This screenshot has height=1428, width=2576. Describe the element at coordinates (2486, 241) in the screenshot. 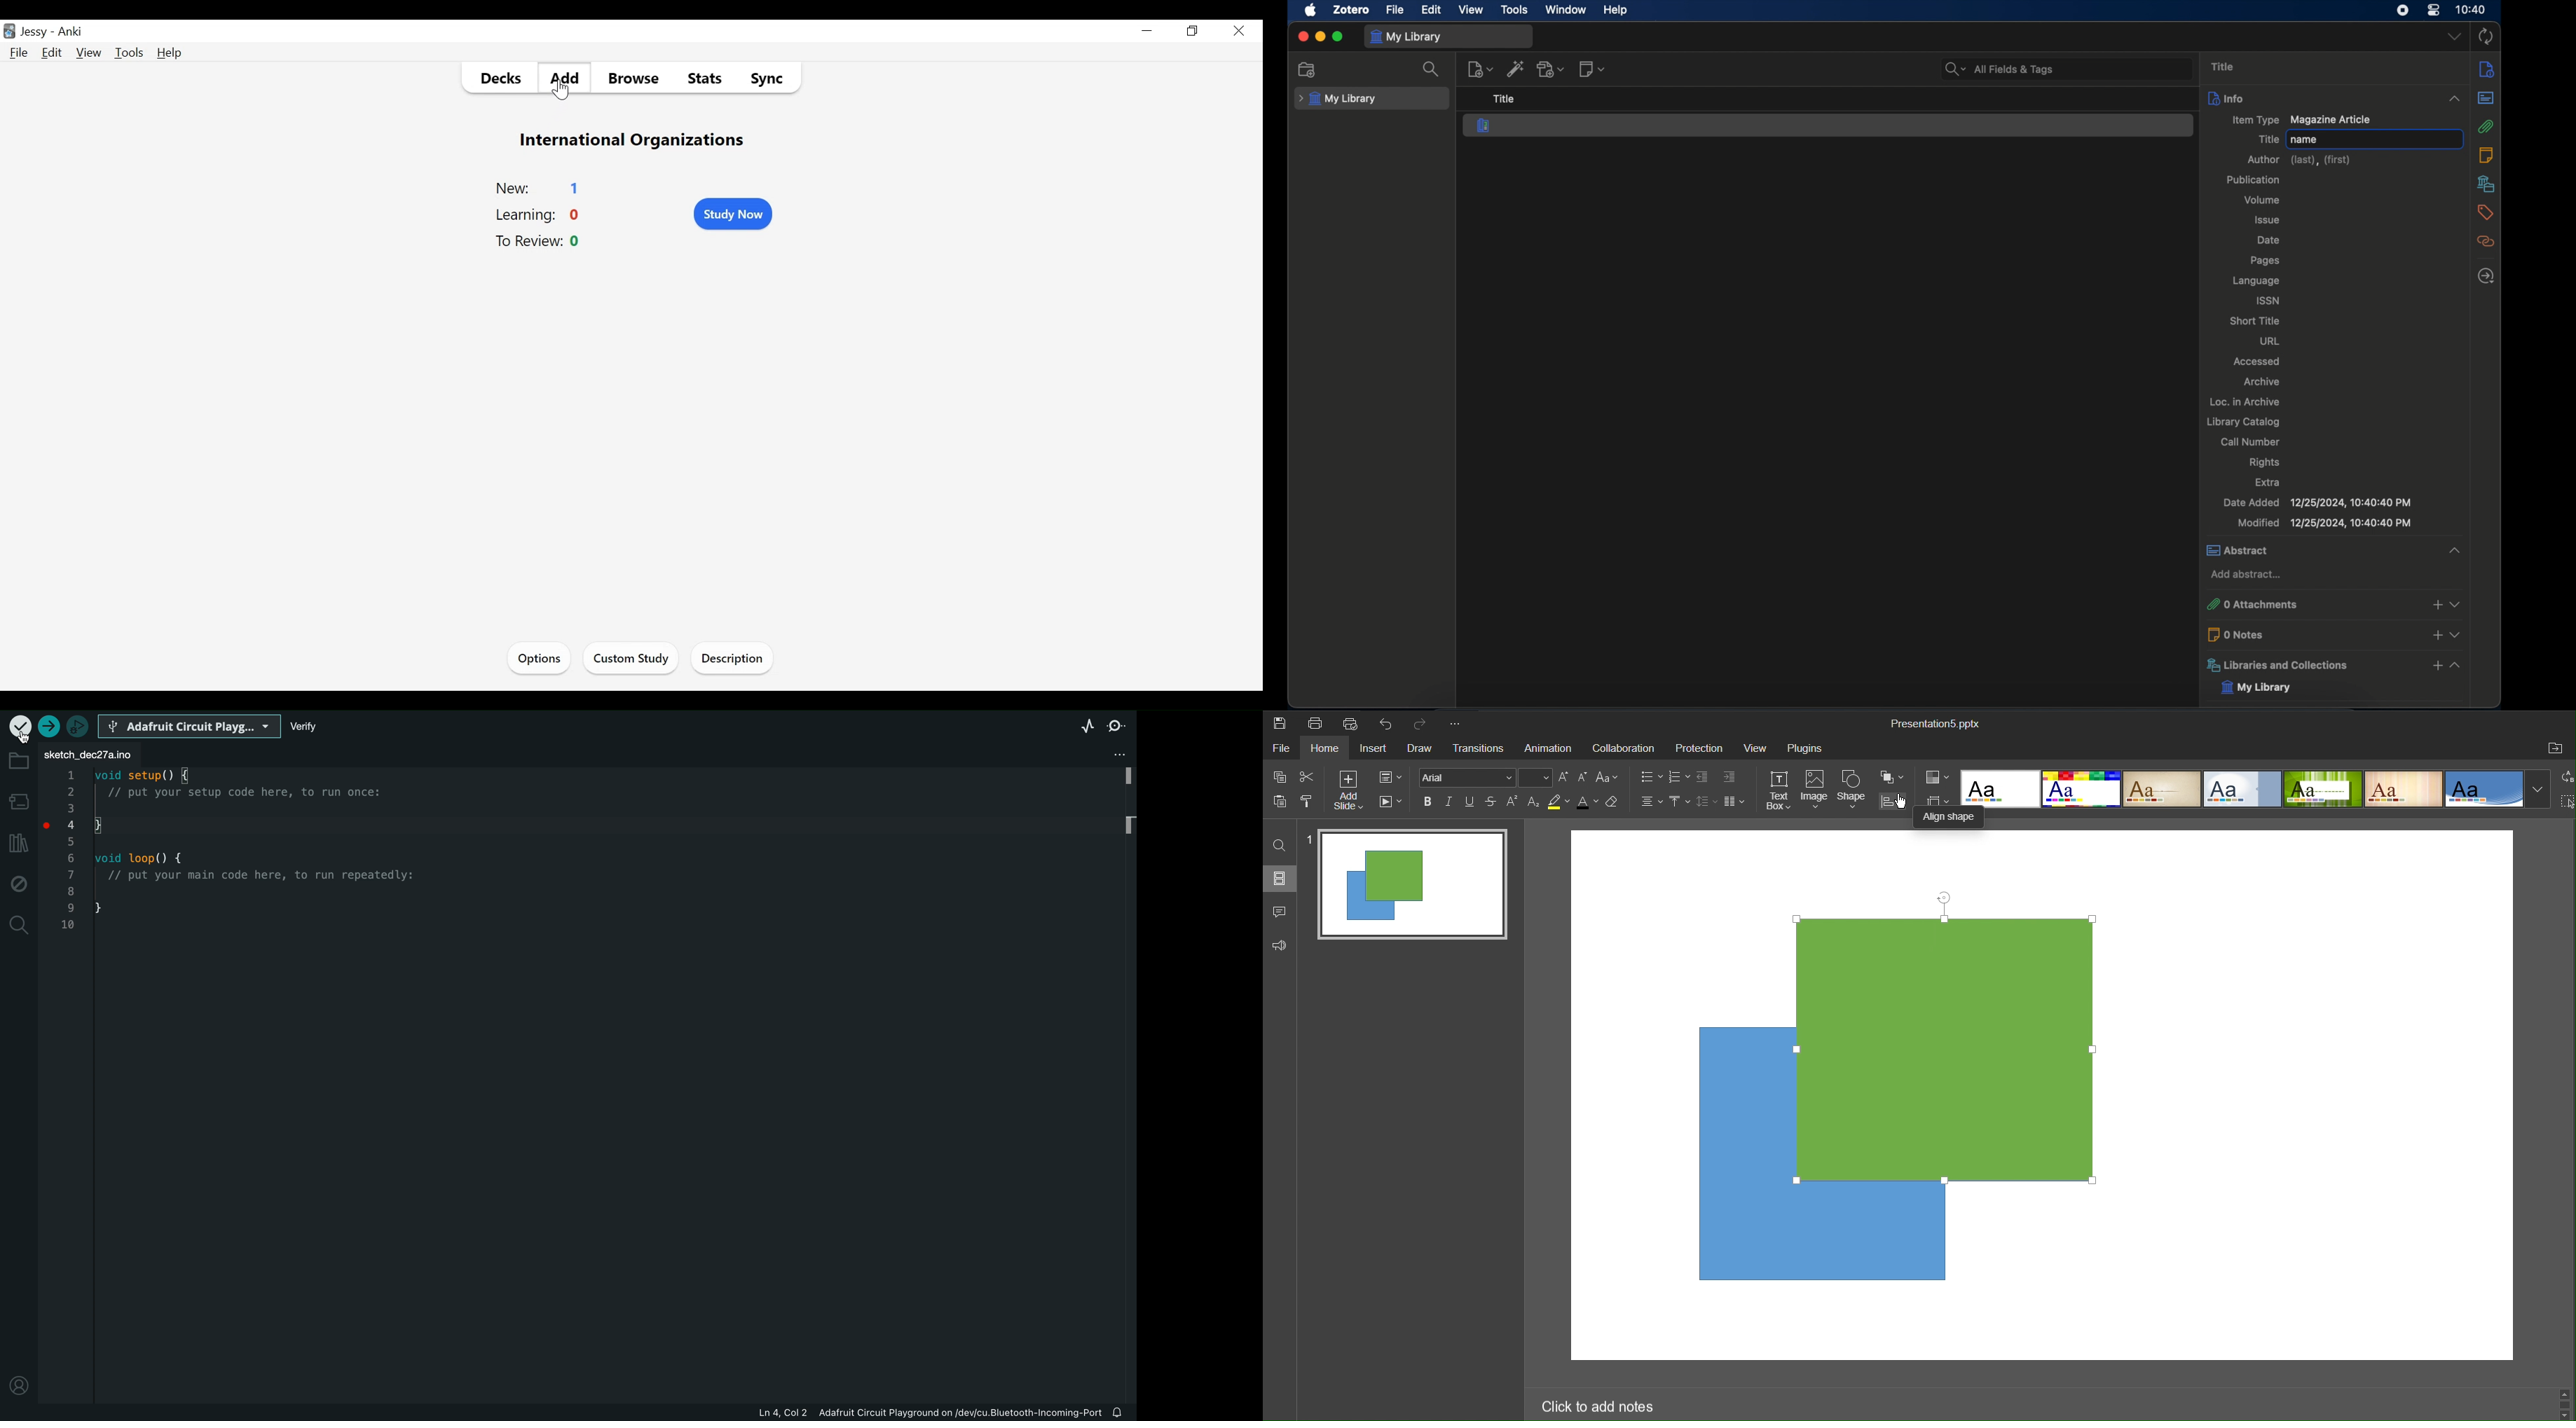

I see `related` at that location.